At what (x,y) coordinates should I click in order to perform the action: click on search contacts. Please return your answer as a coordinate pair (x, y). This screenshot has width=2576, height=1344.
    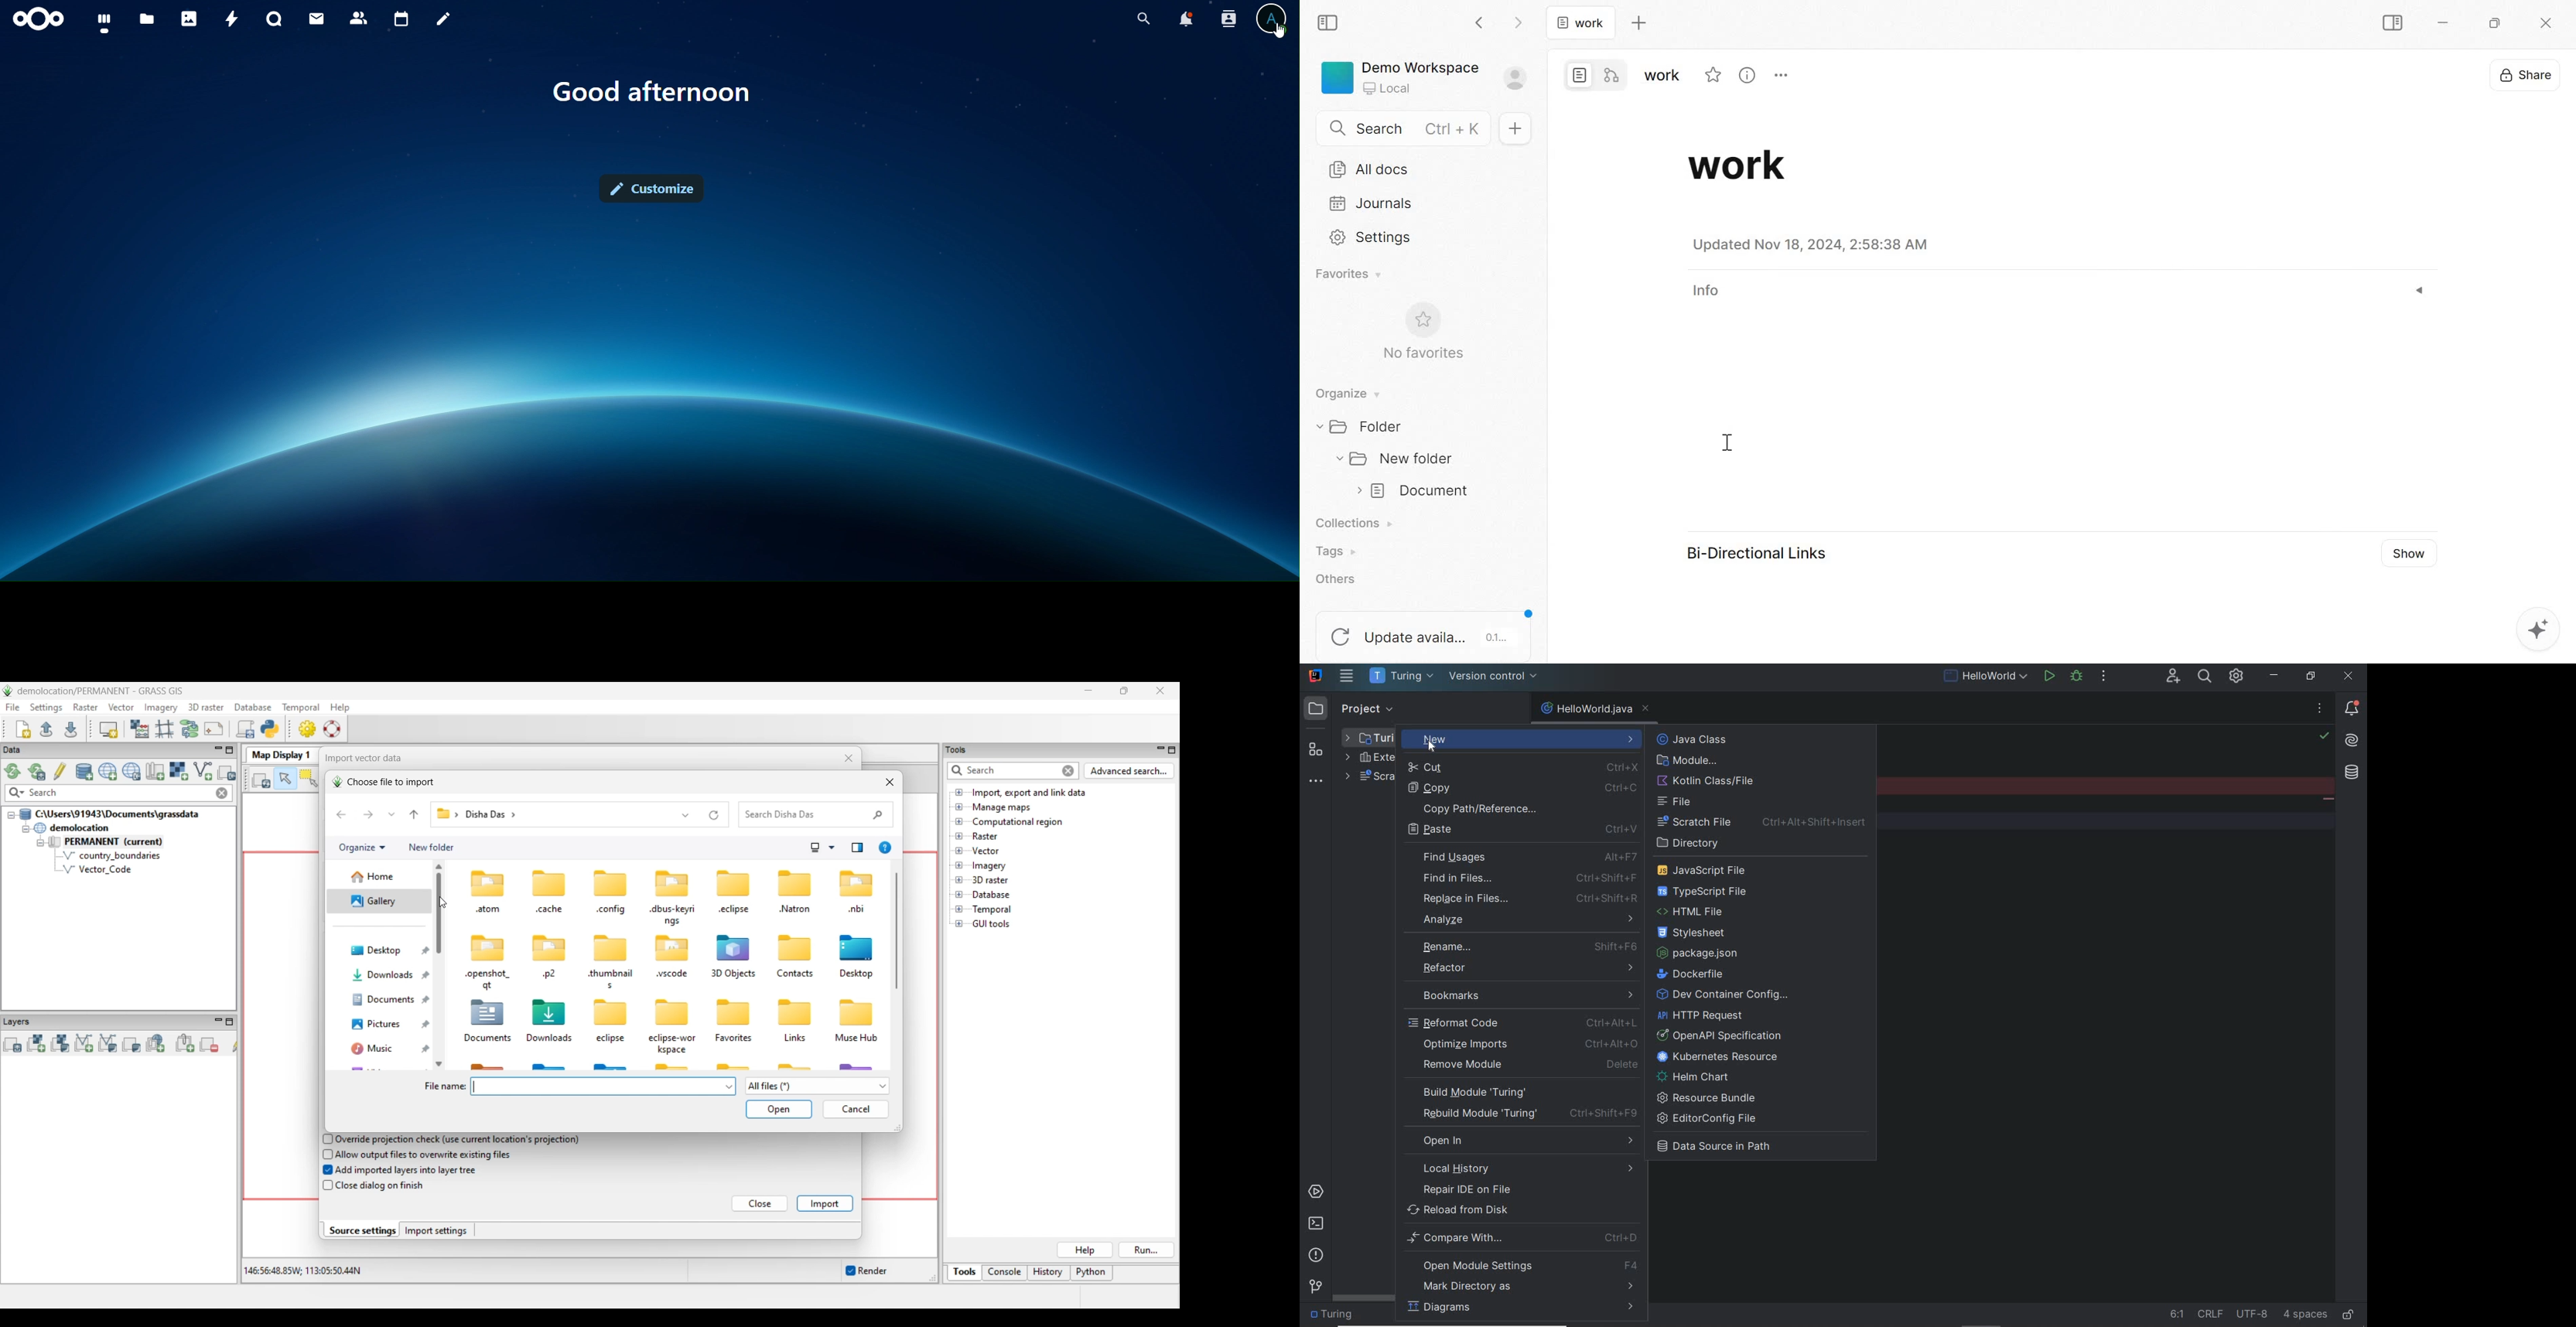
    Looking at the image, I should click on (1223, 18).